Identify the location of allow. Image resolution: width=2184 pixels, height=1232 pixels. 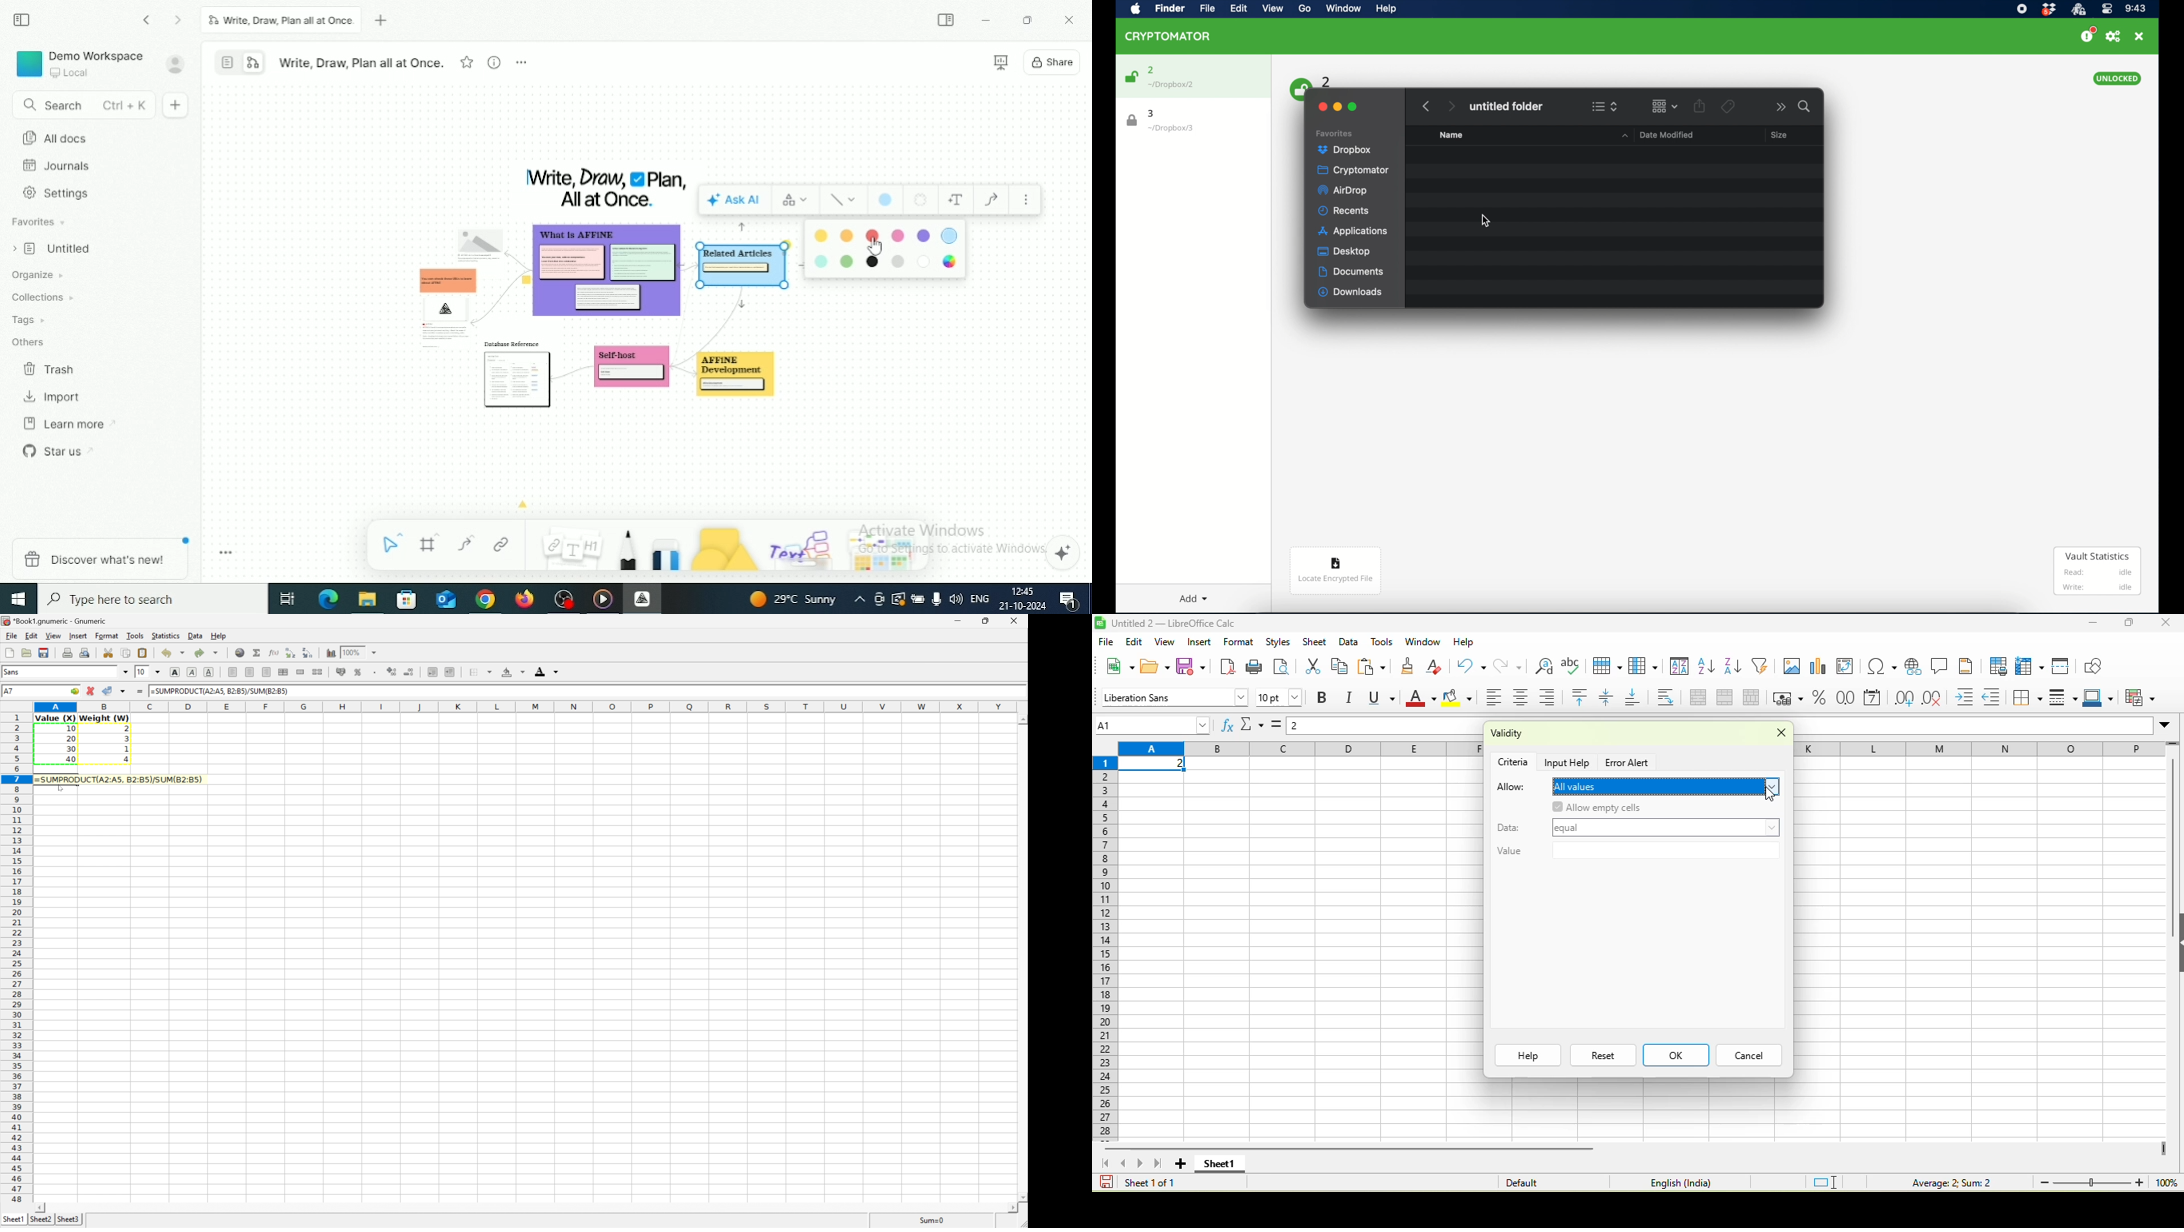
(1512, 788).